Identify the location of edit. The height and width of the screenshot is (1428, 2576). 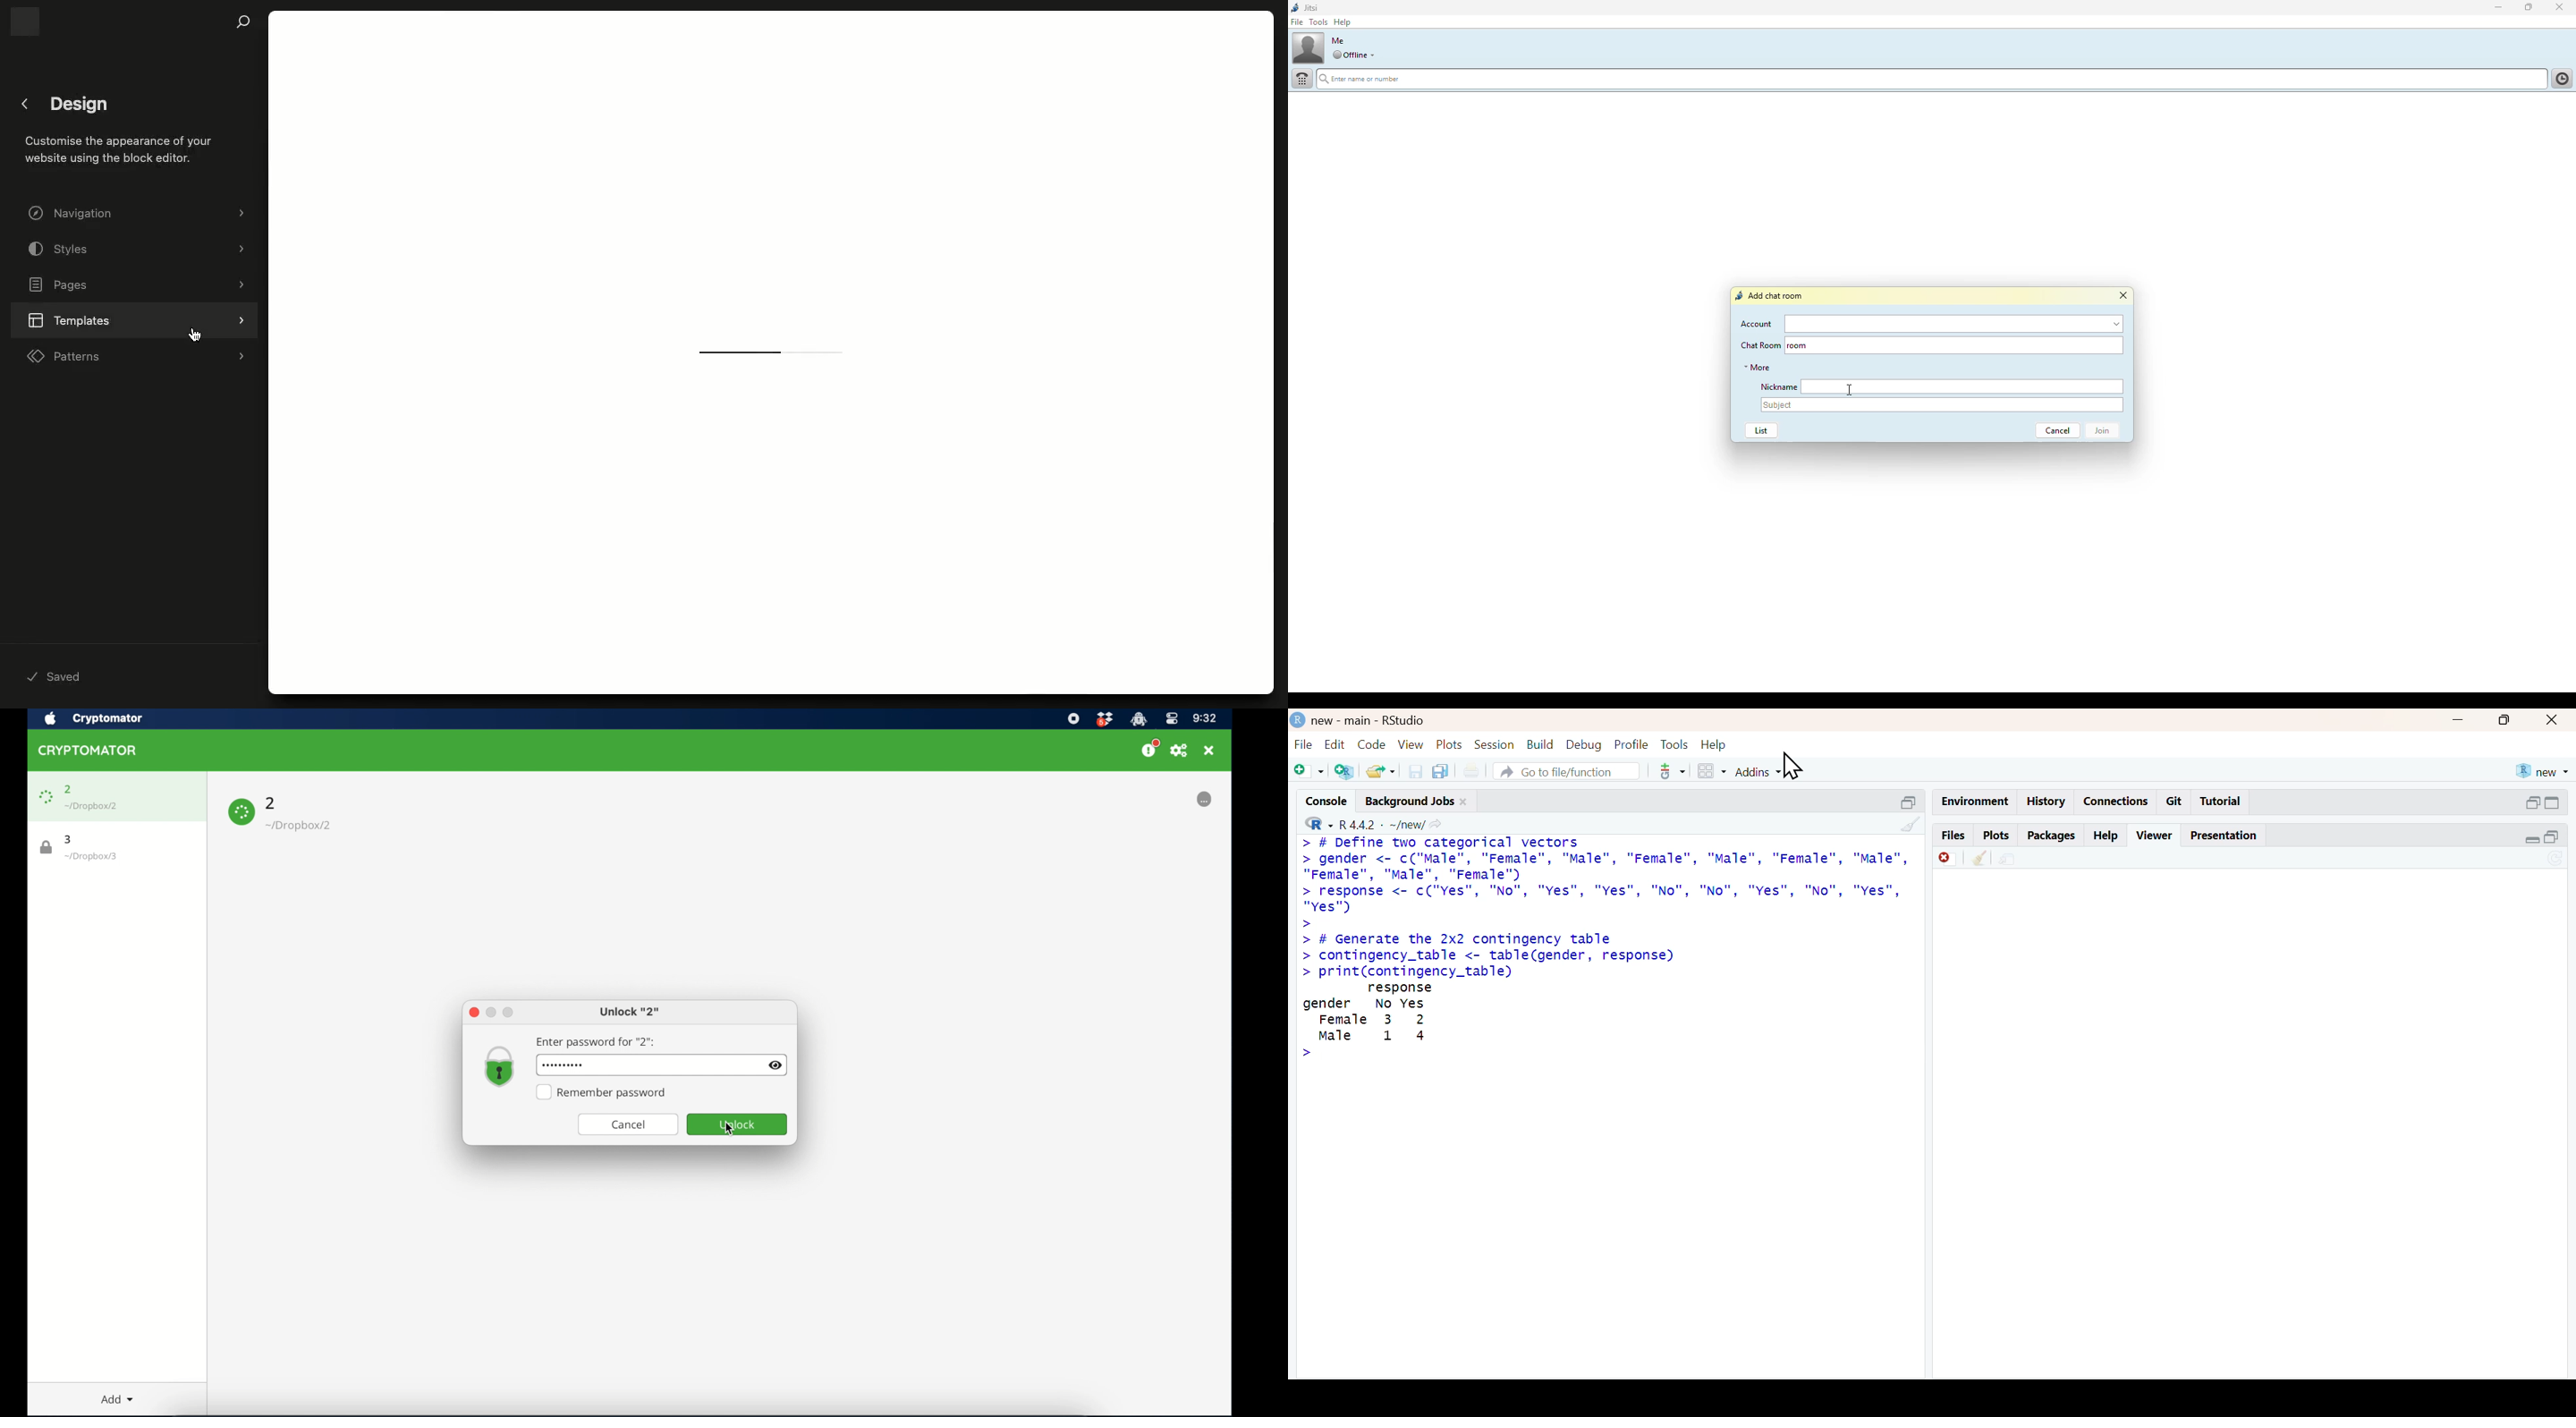
(1336, 745).